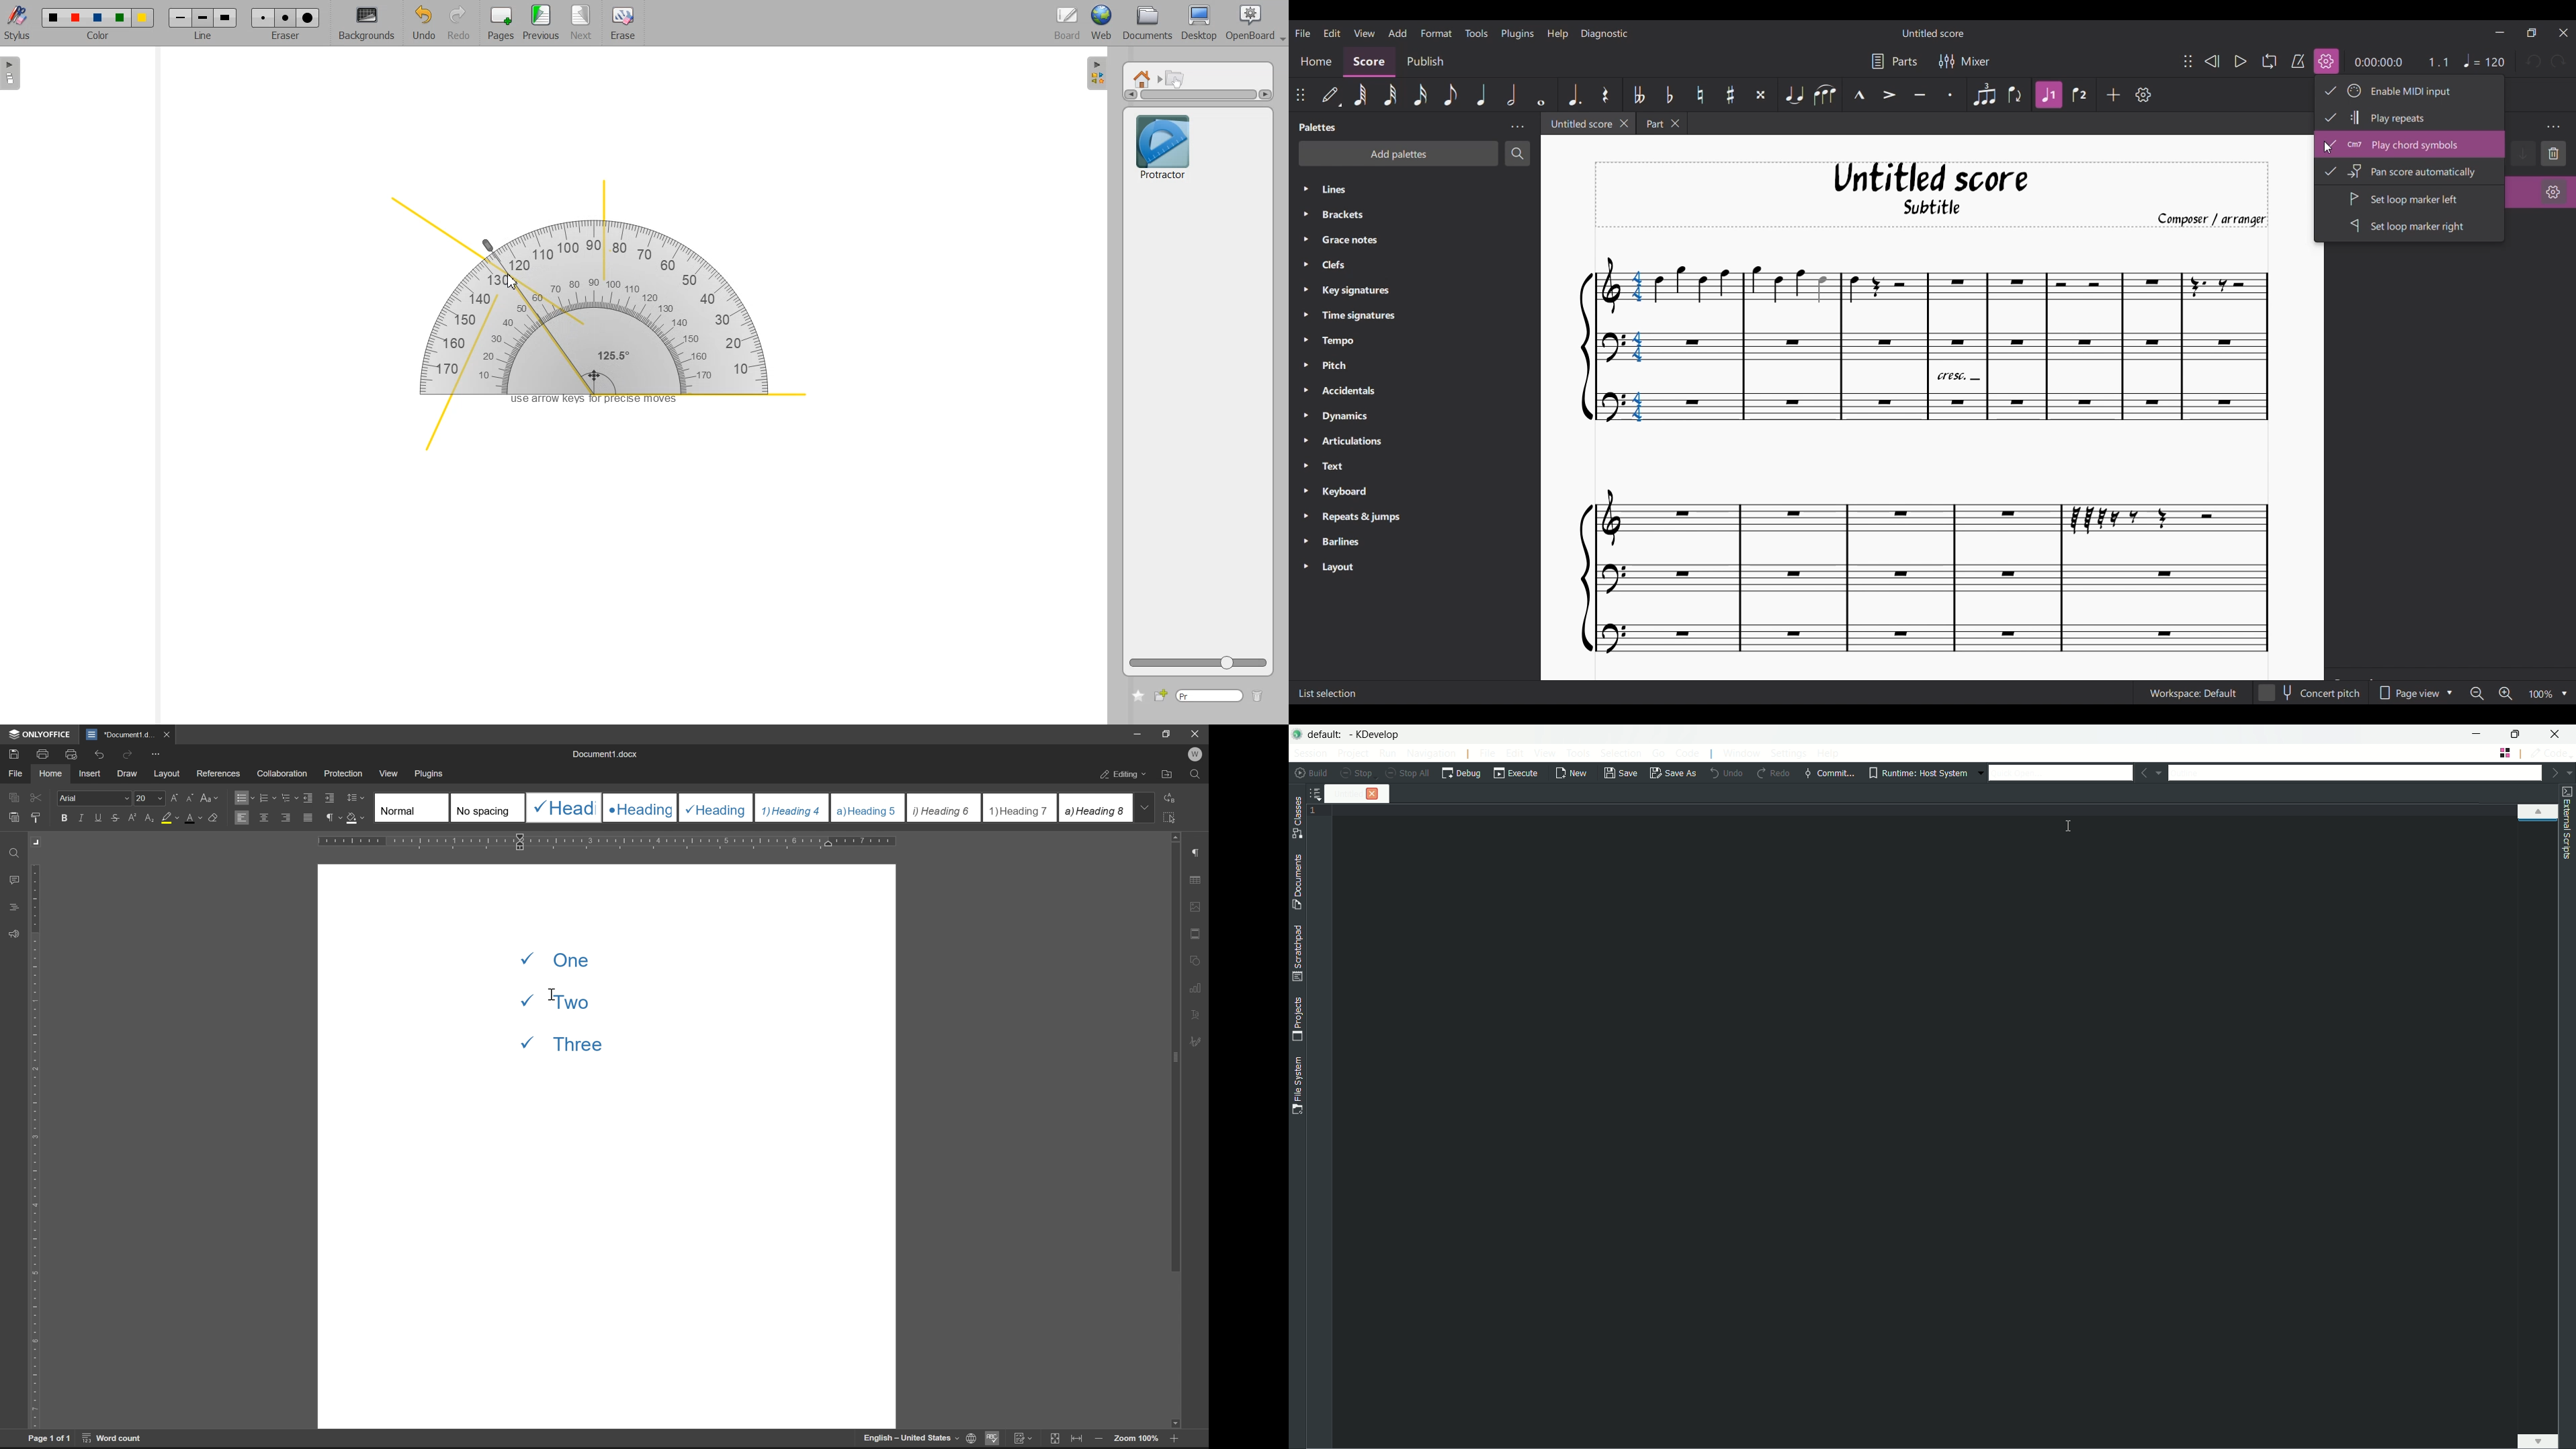 The image size is (2576, 1456). Describe the element at coordinates (286, 774) in the screenshot. I see `collaboration` at that location.